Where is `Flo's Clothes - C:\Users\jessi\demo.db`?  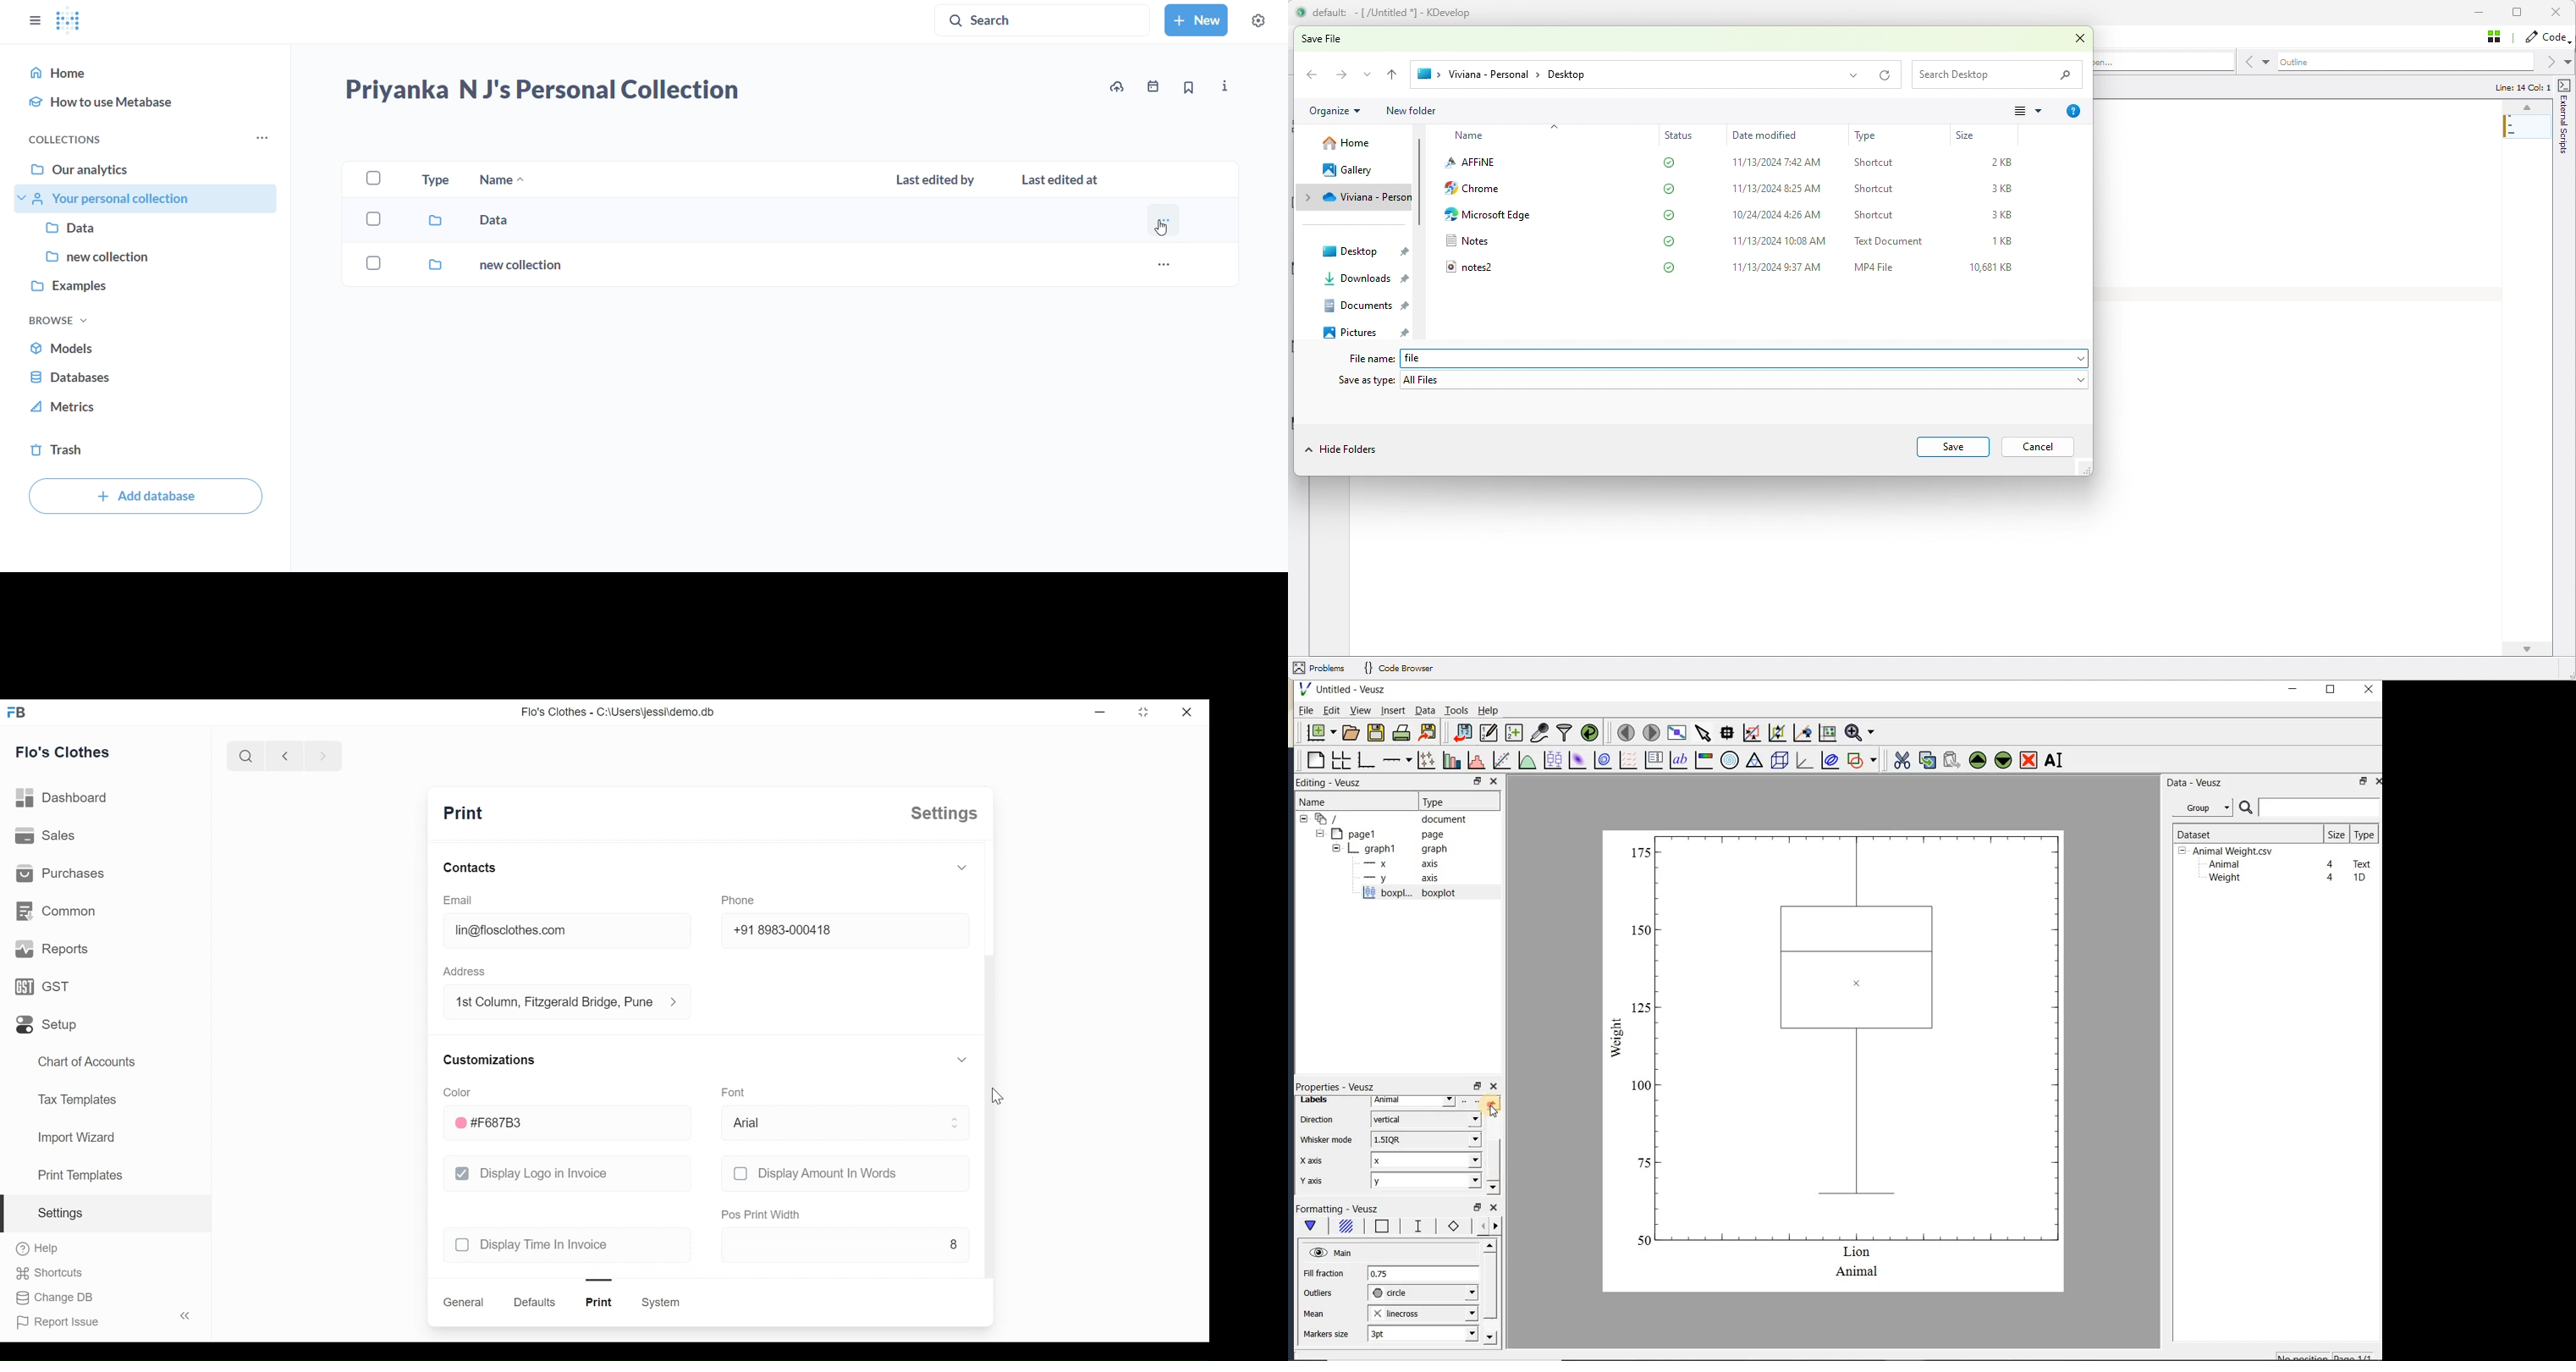 Flo's Clothes - C:\Users\jessi\demo.db is located at coordinates (619, 711).